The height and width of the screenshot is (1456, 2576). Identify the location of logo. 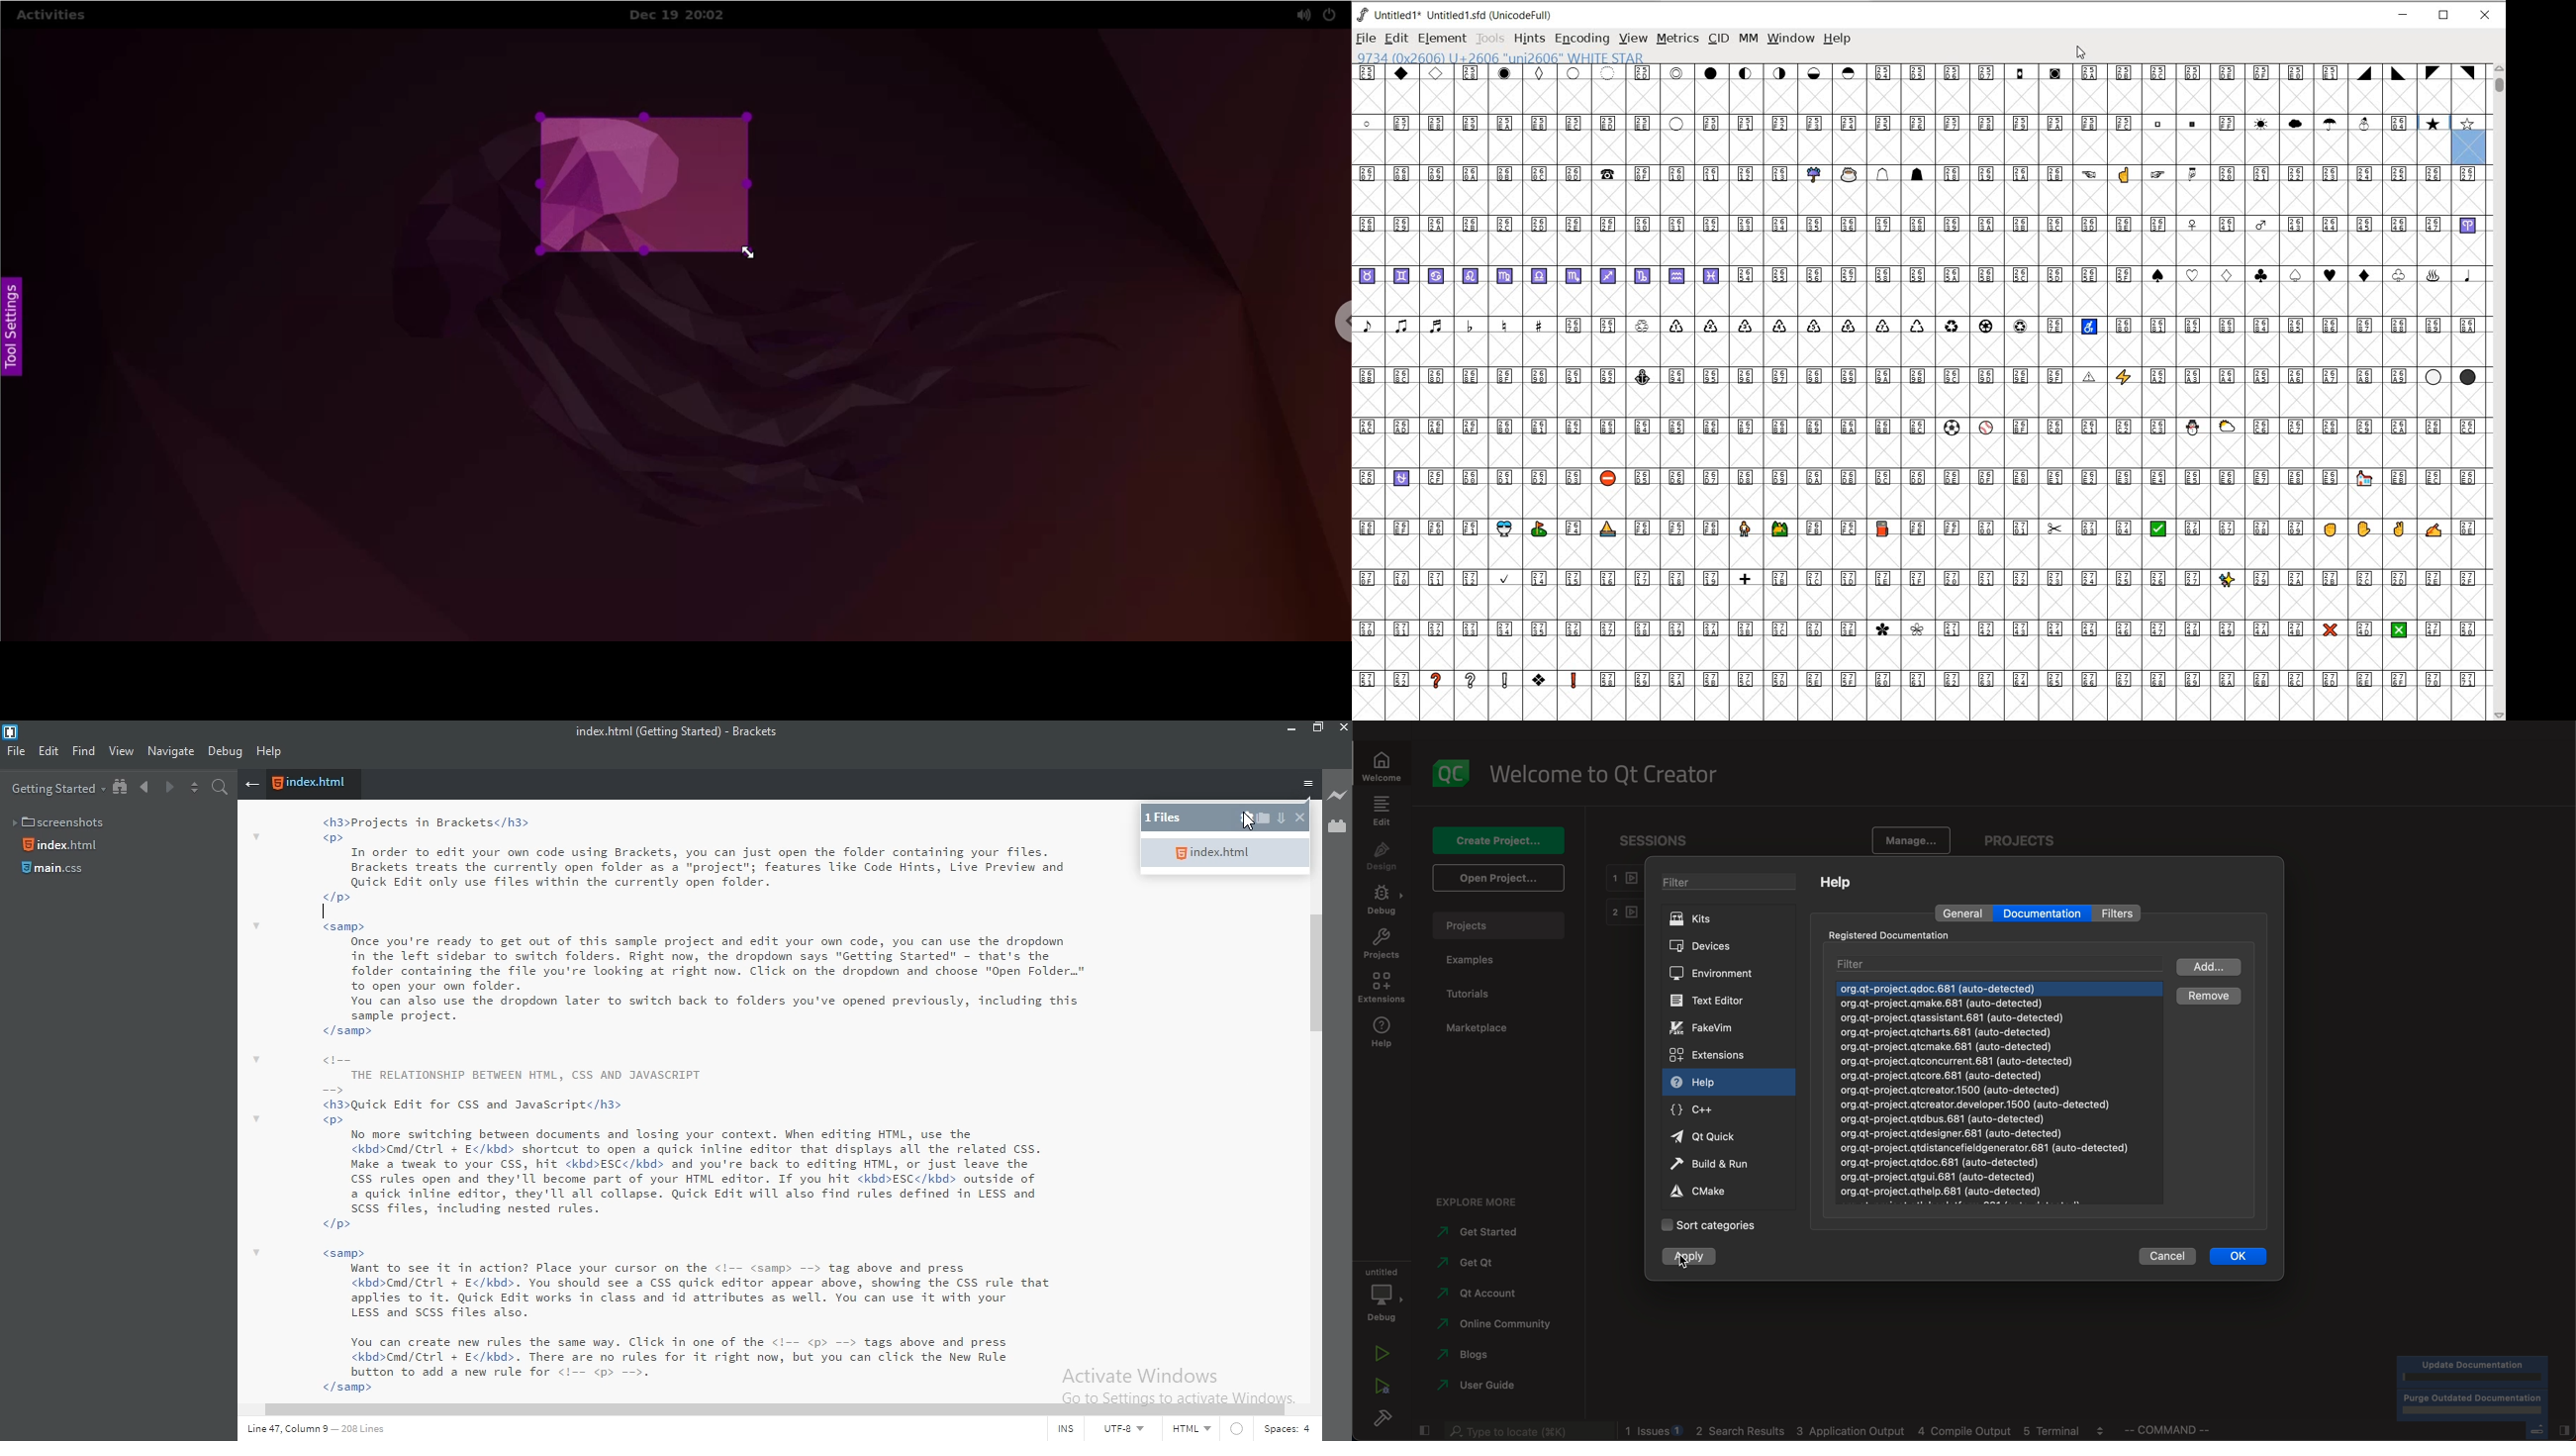
(1448, 775).